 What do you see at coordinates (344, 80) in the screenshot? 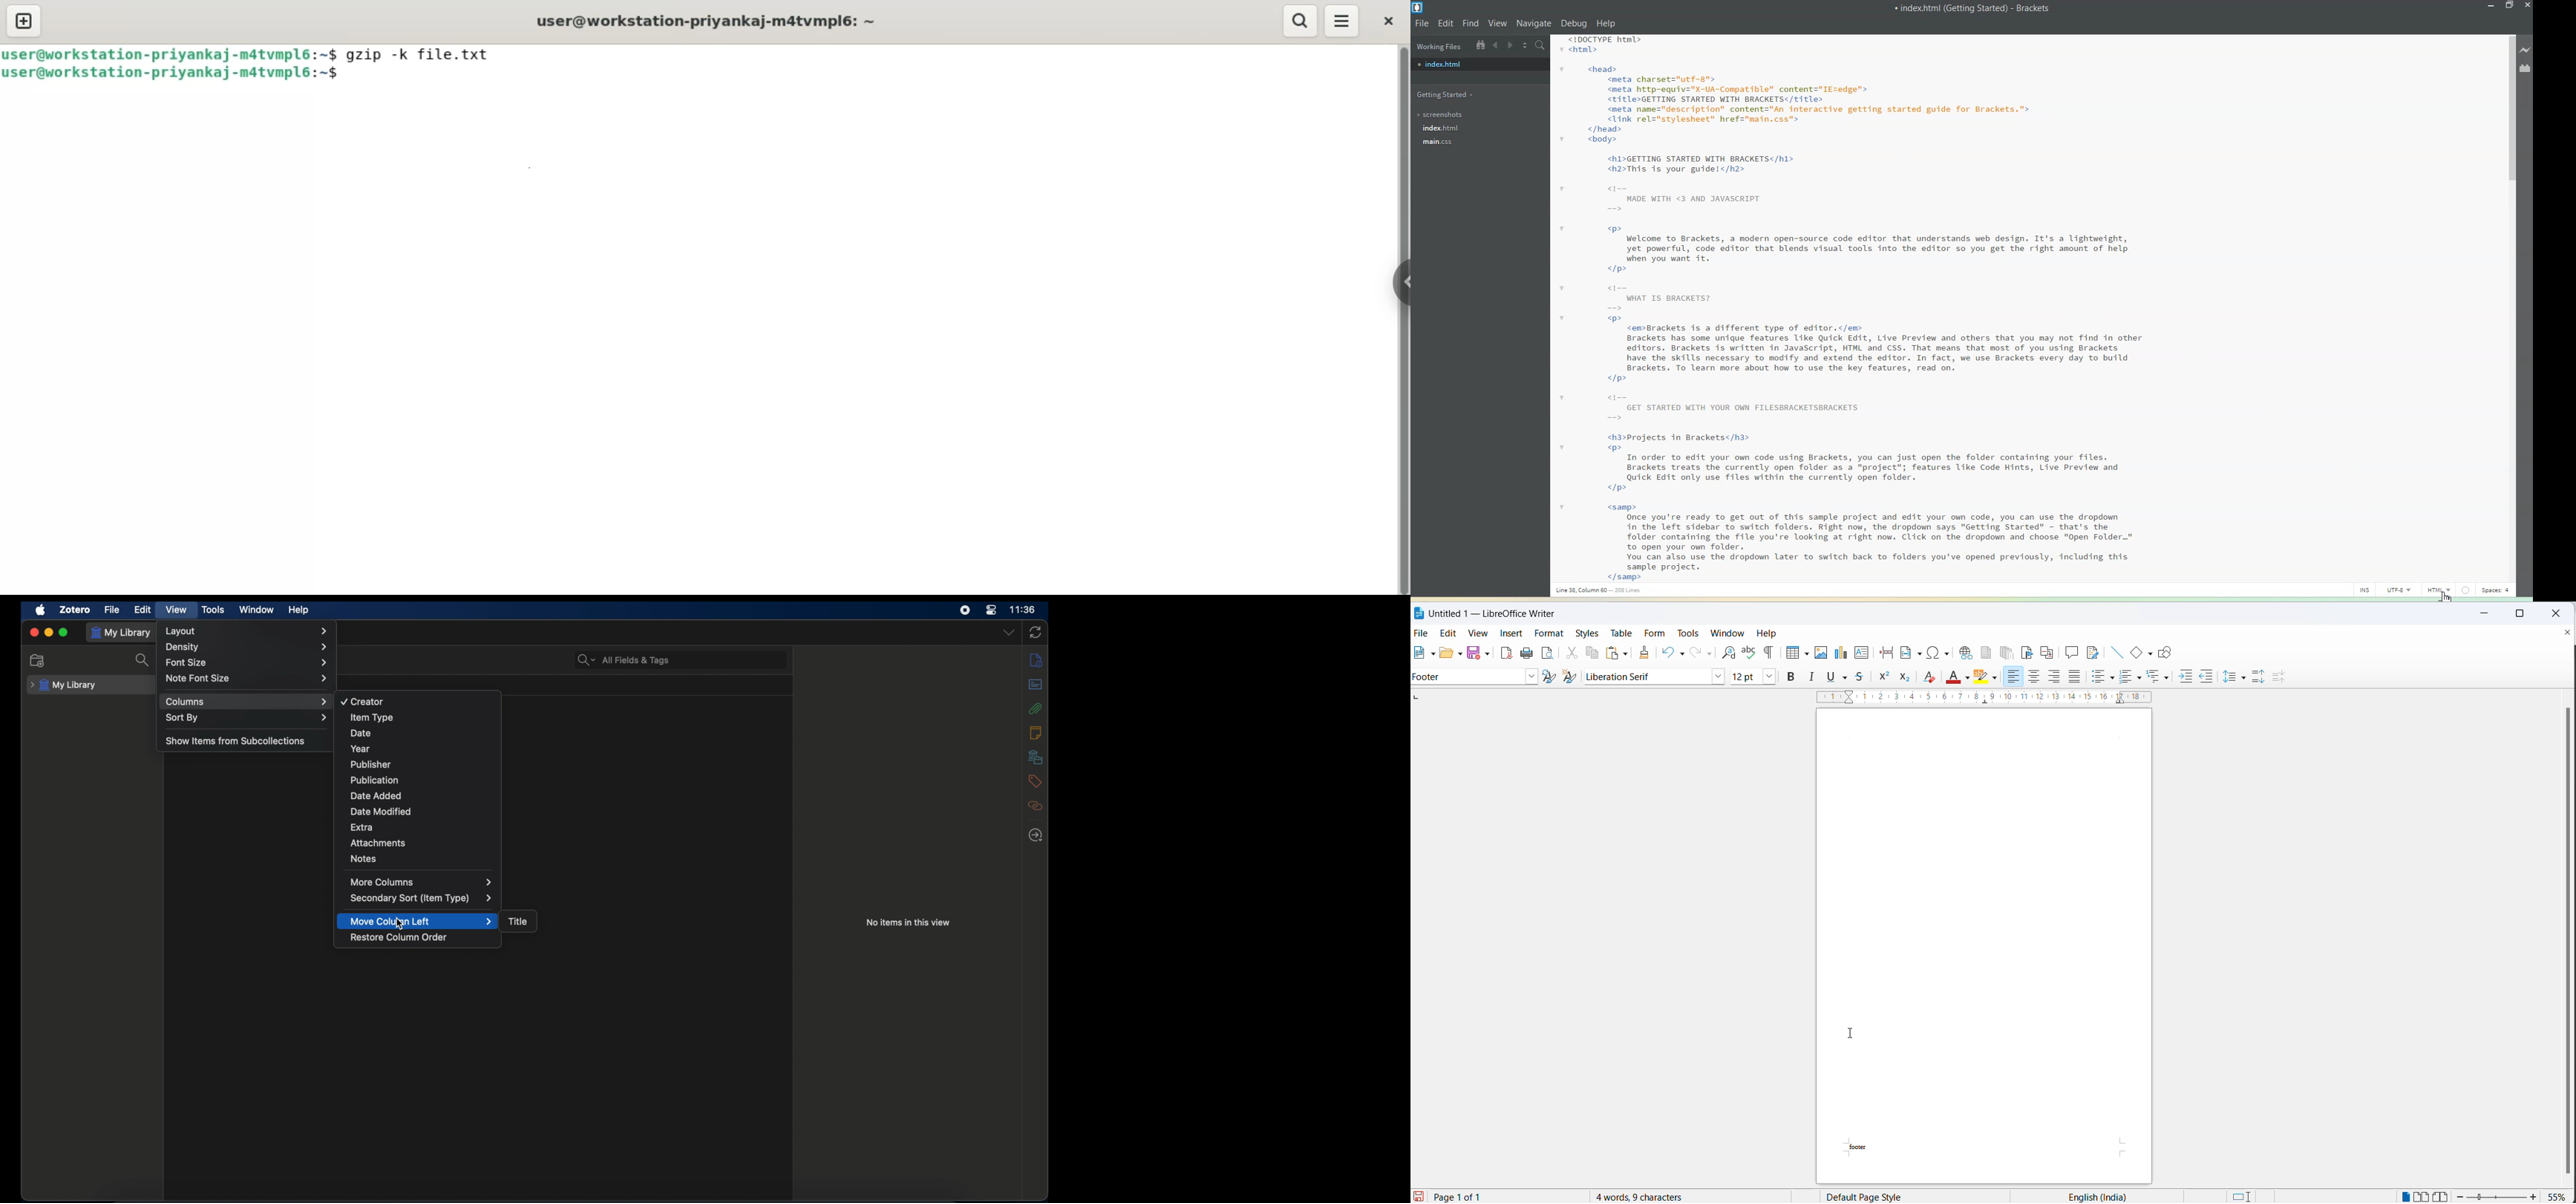
I see `cursor` at bounding box center [344, 80].